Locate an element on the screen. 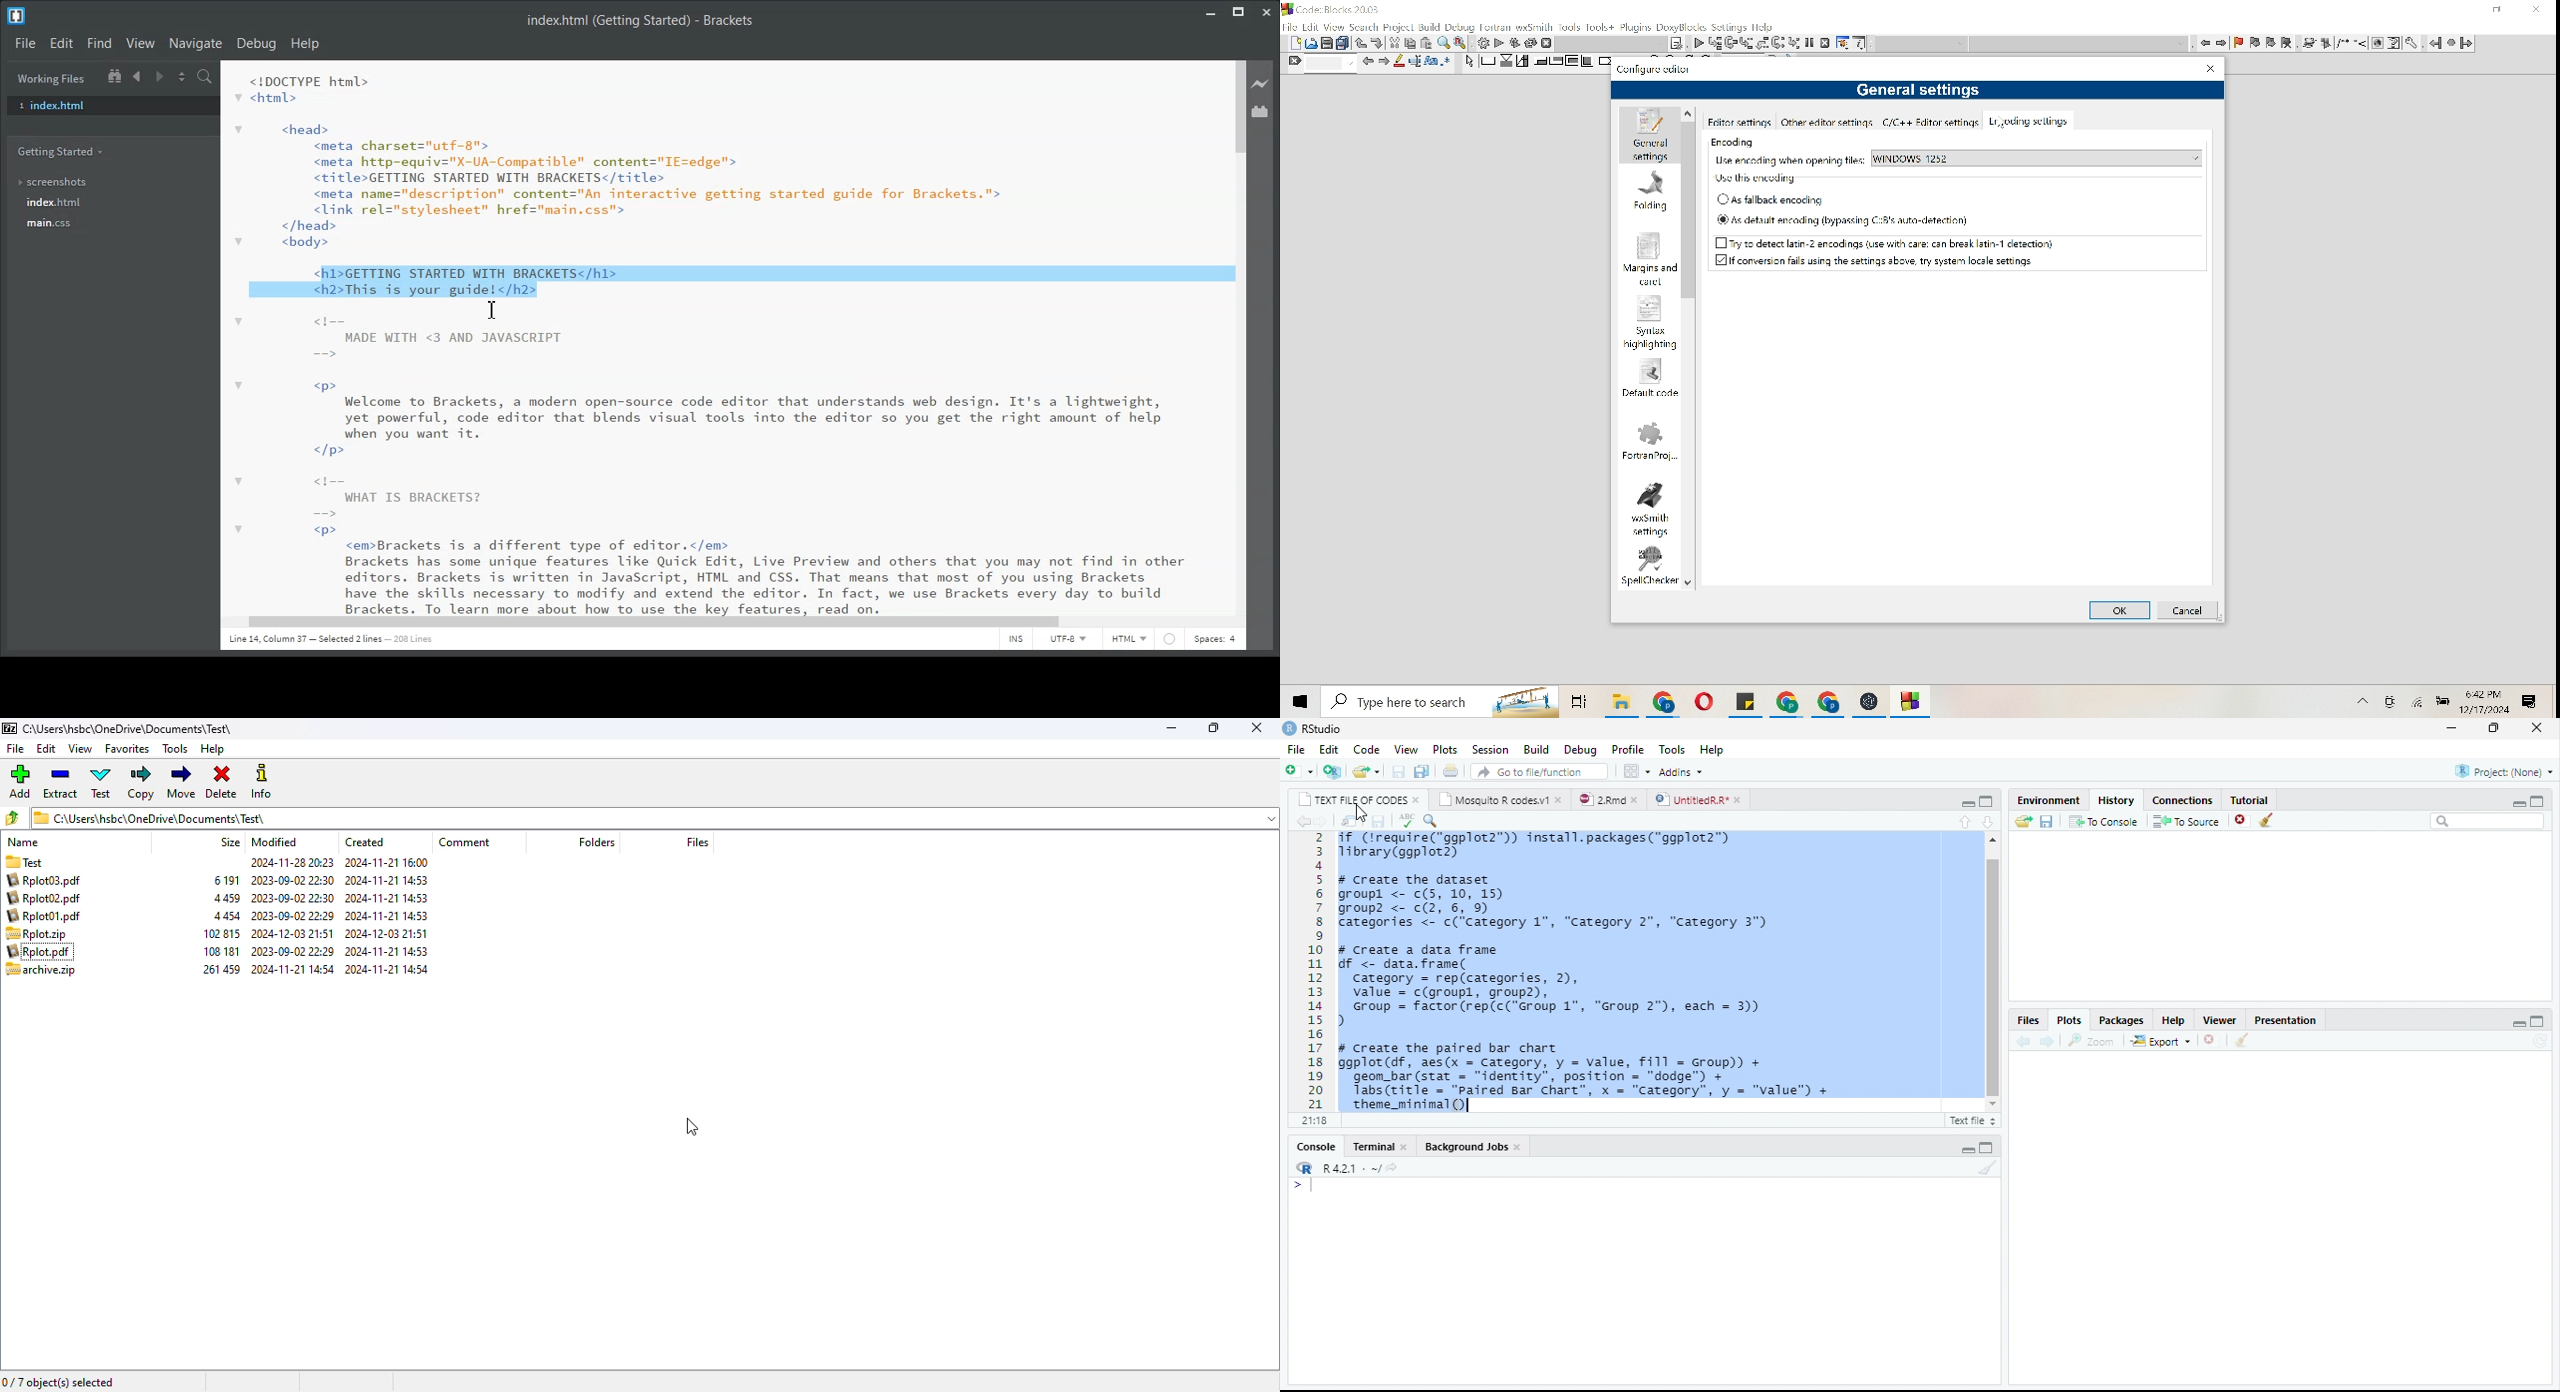 The width and height of the screenshot is (2576, 1400). close is located at coordinates (2210, 1039).